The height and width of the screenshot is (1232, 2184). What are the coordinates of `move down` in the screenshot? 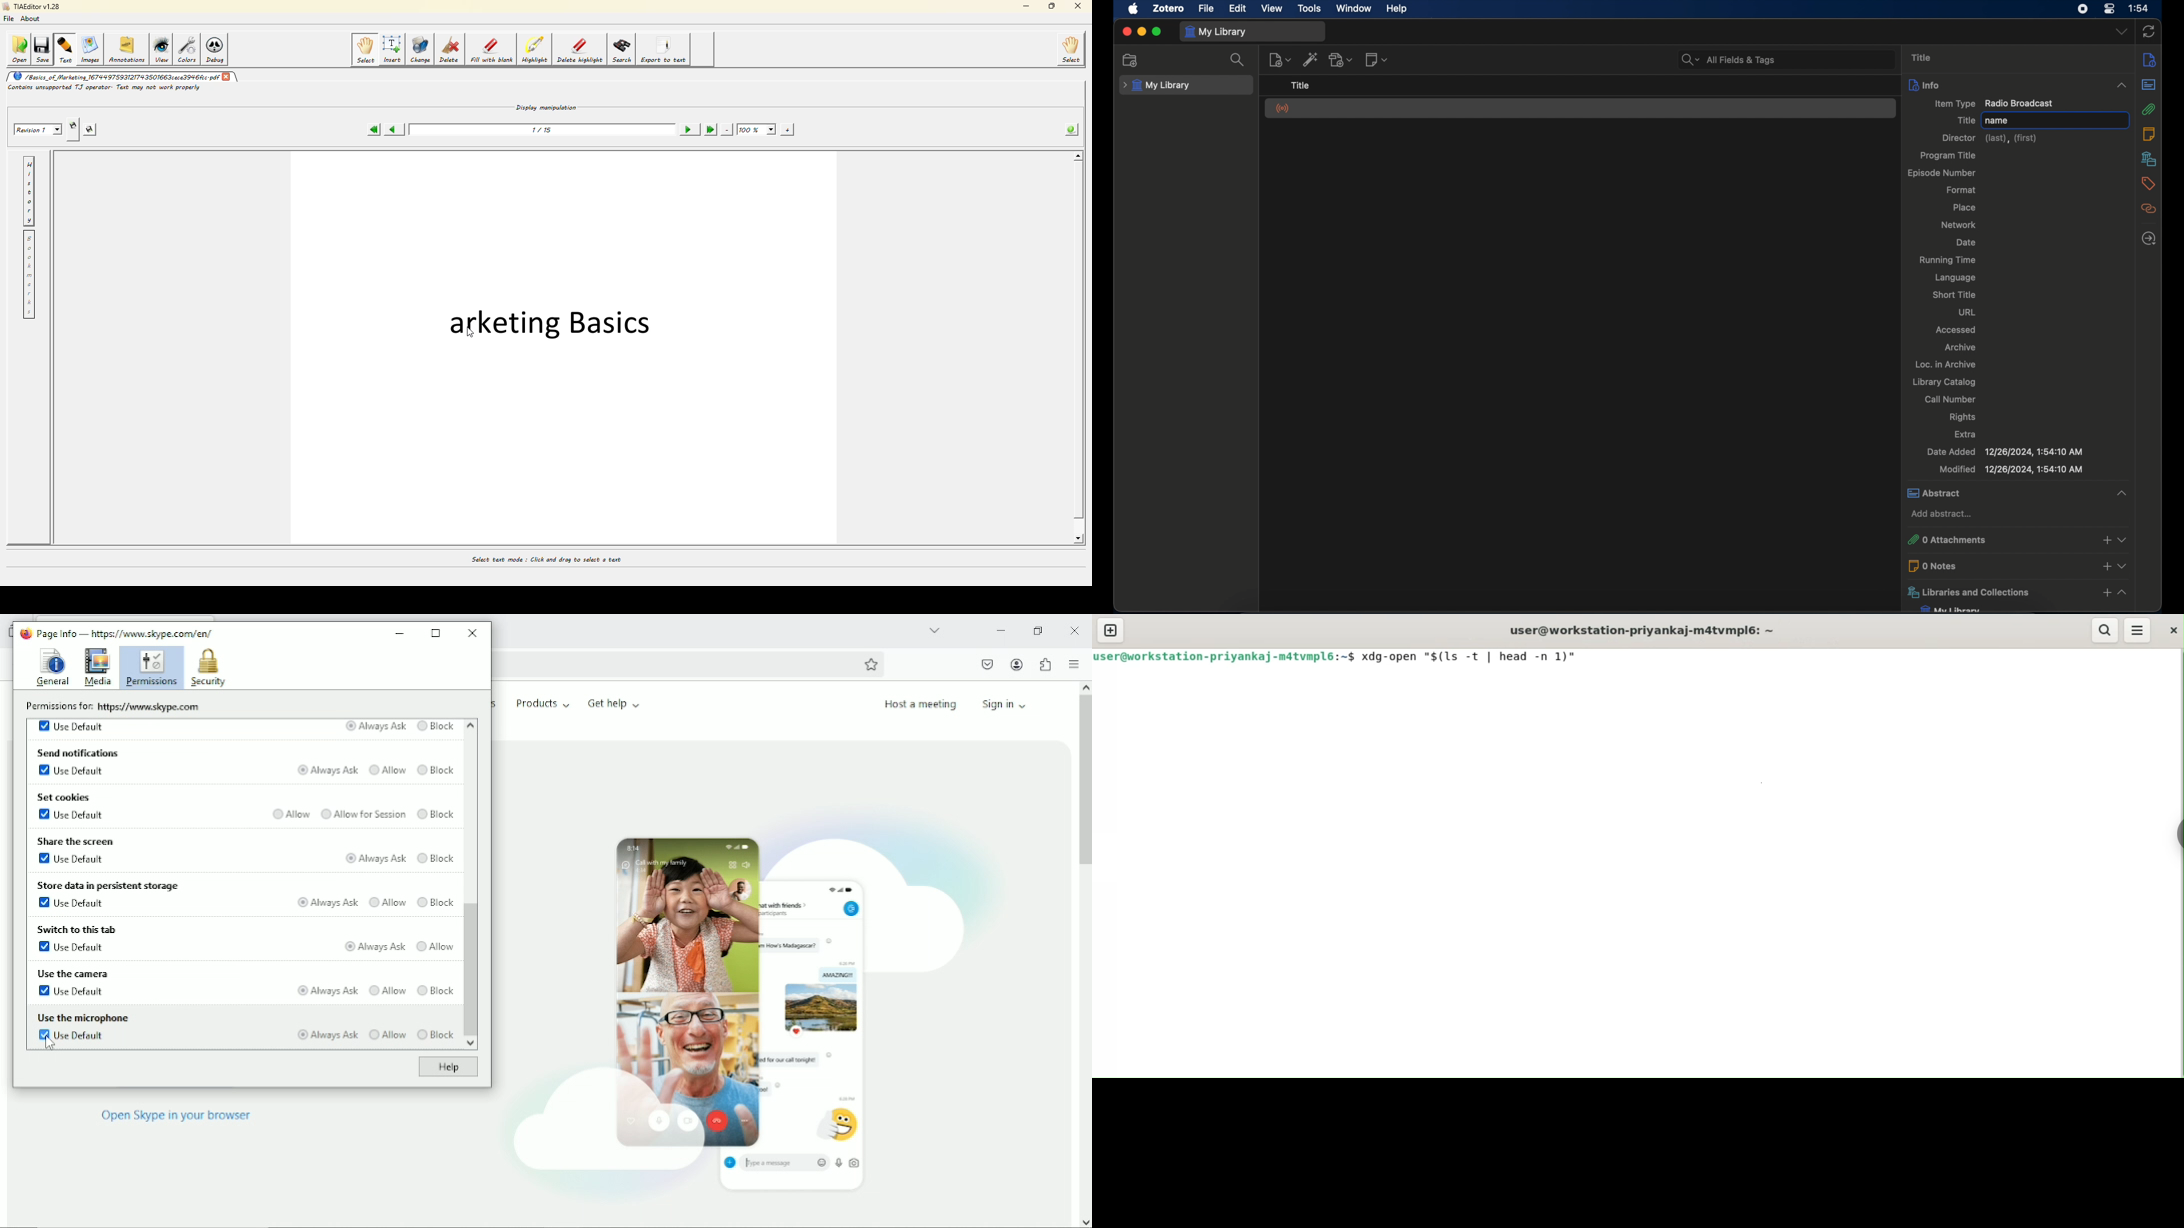 It's located at (1079, 540).